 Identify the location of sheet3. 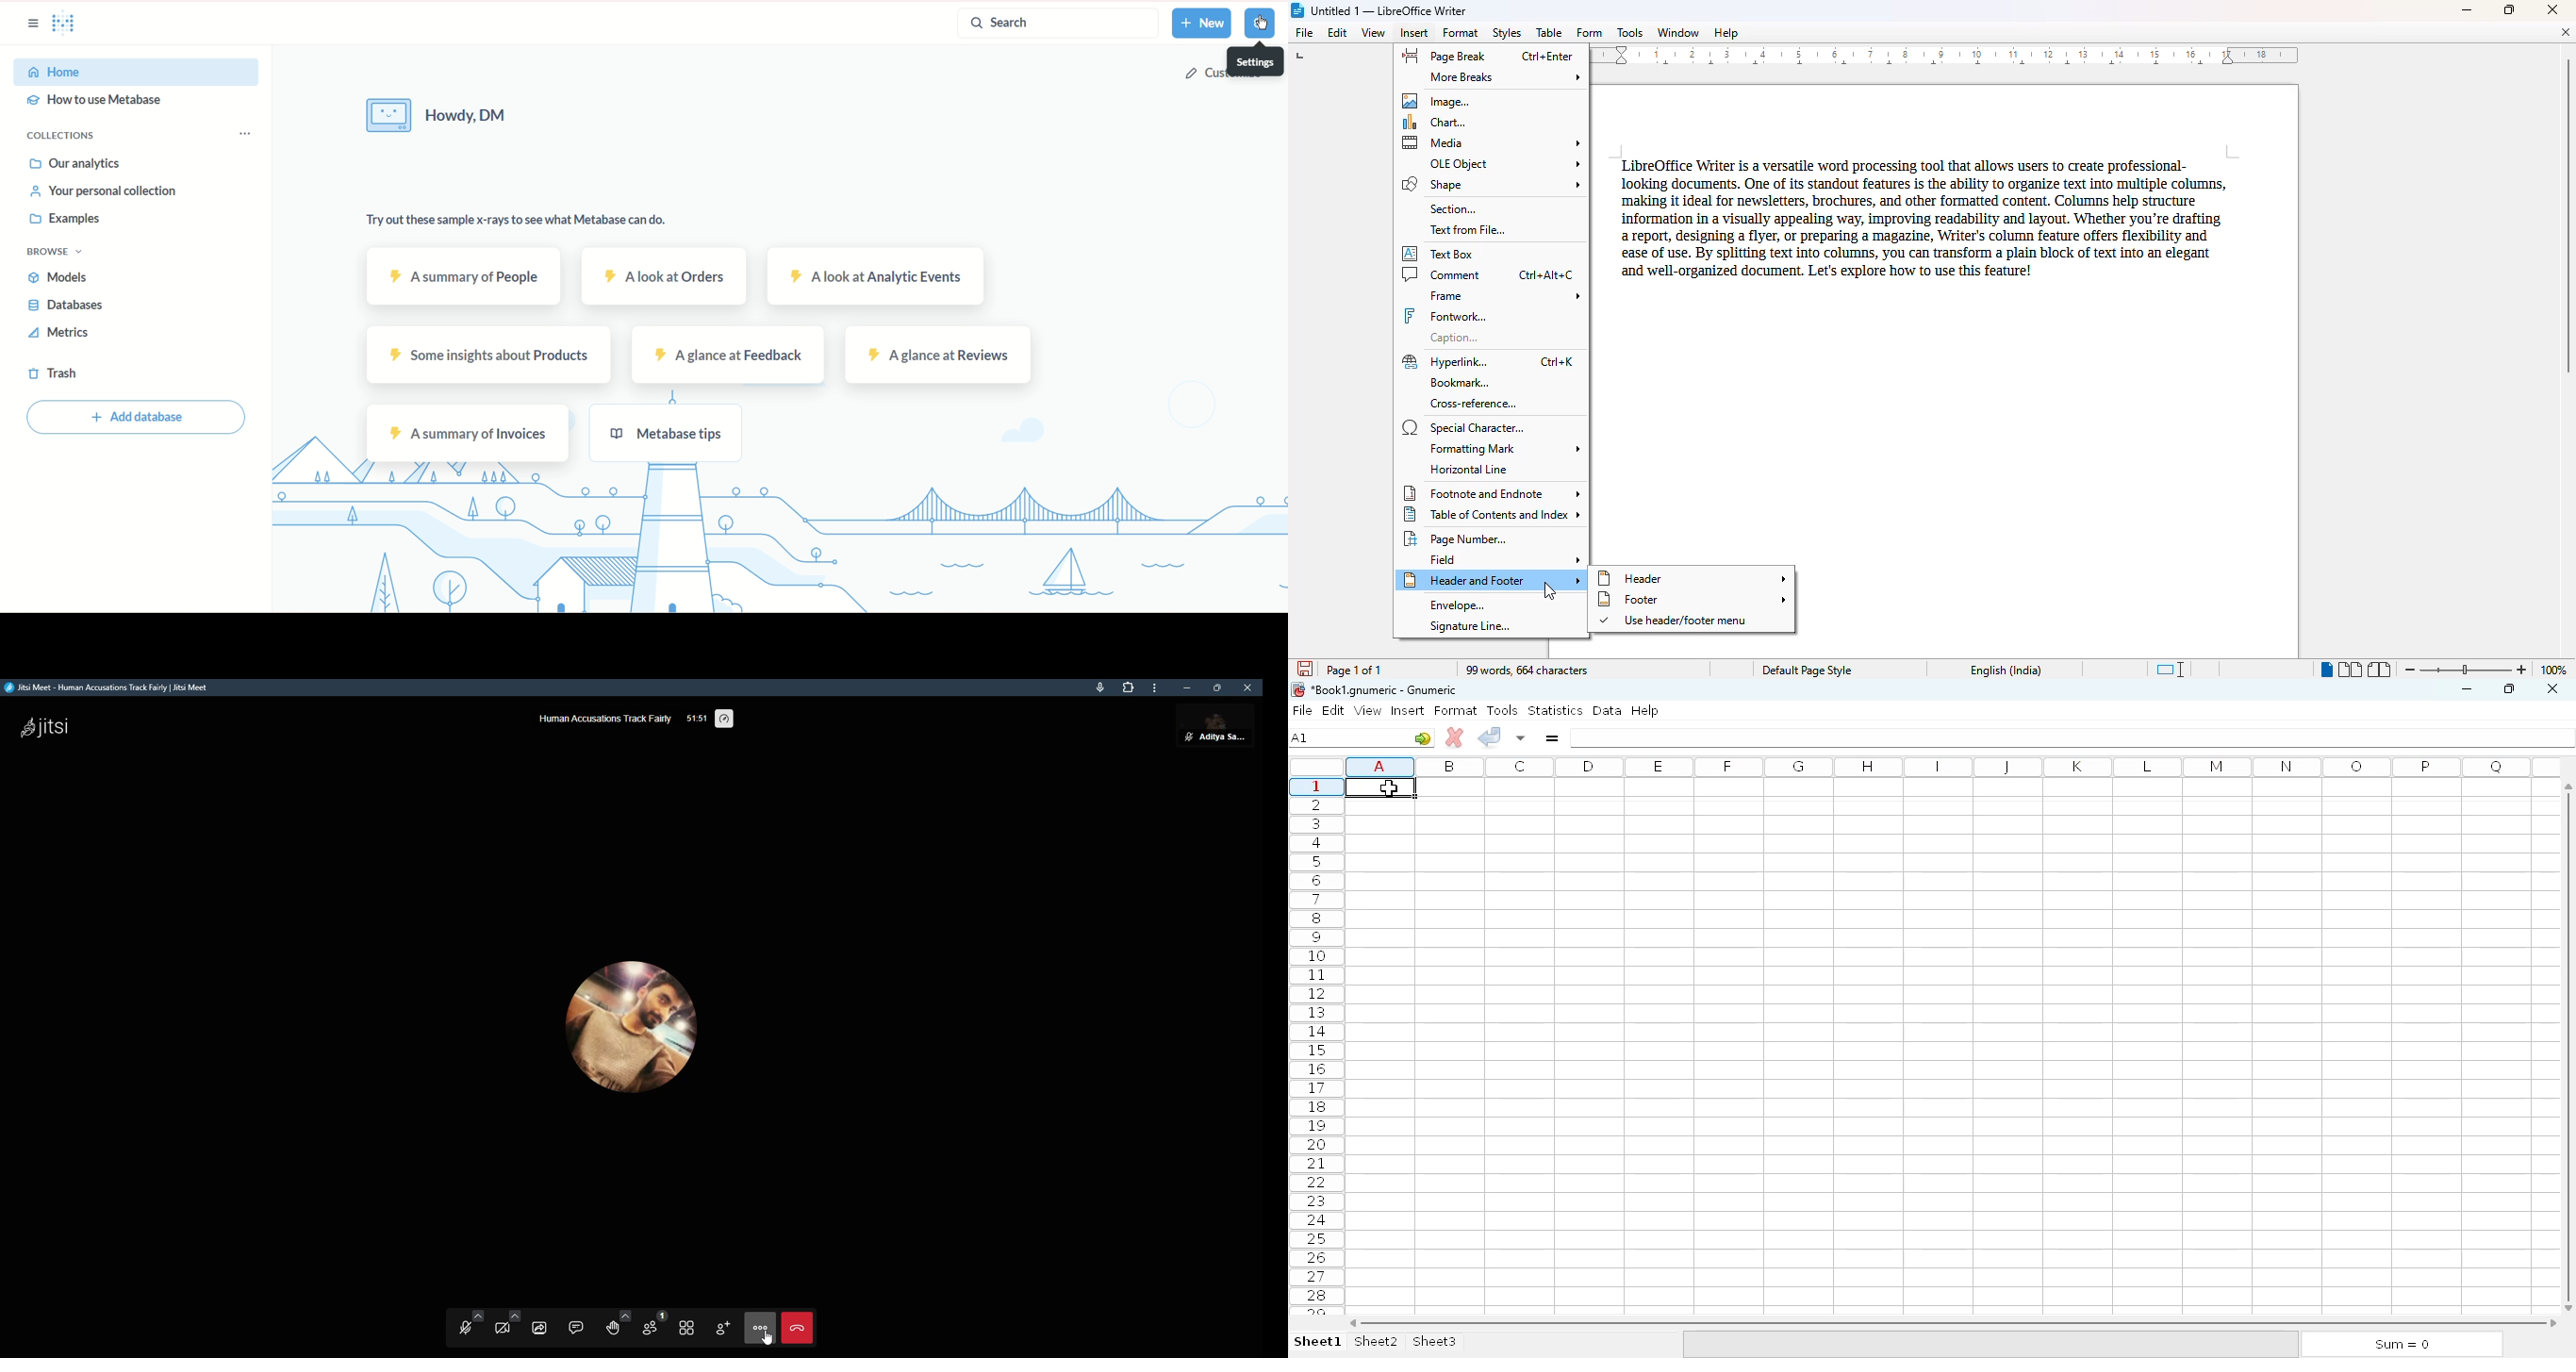
(1434, 1342).